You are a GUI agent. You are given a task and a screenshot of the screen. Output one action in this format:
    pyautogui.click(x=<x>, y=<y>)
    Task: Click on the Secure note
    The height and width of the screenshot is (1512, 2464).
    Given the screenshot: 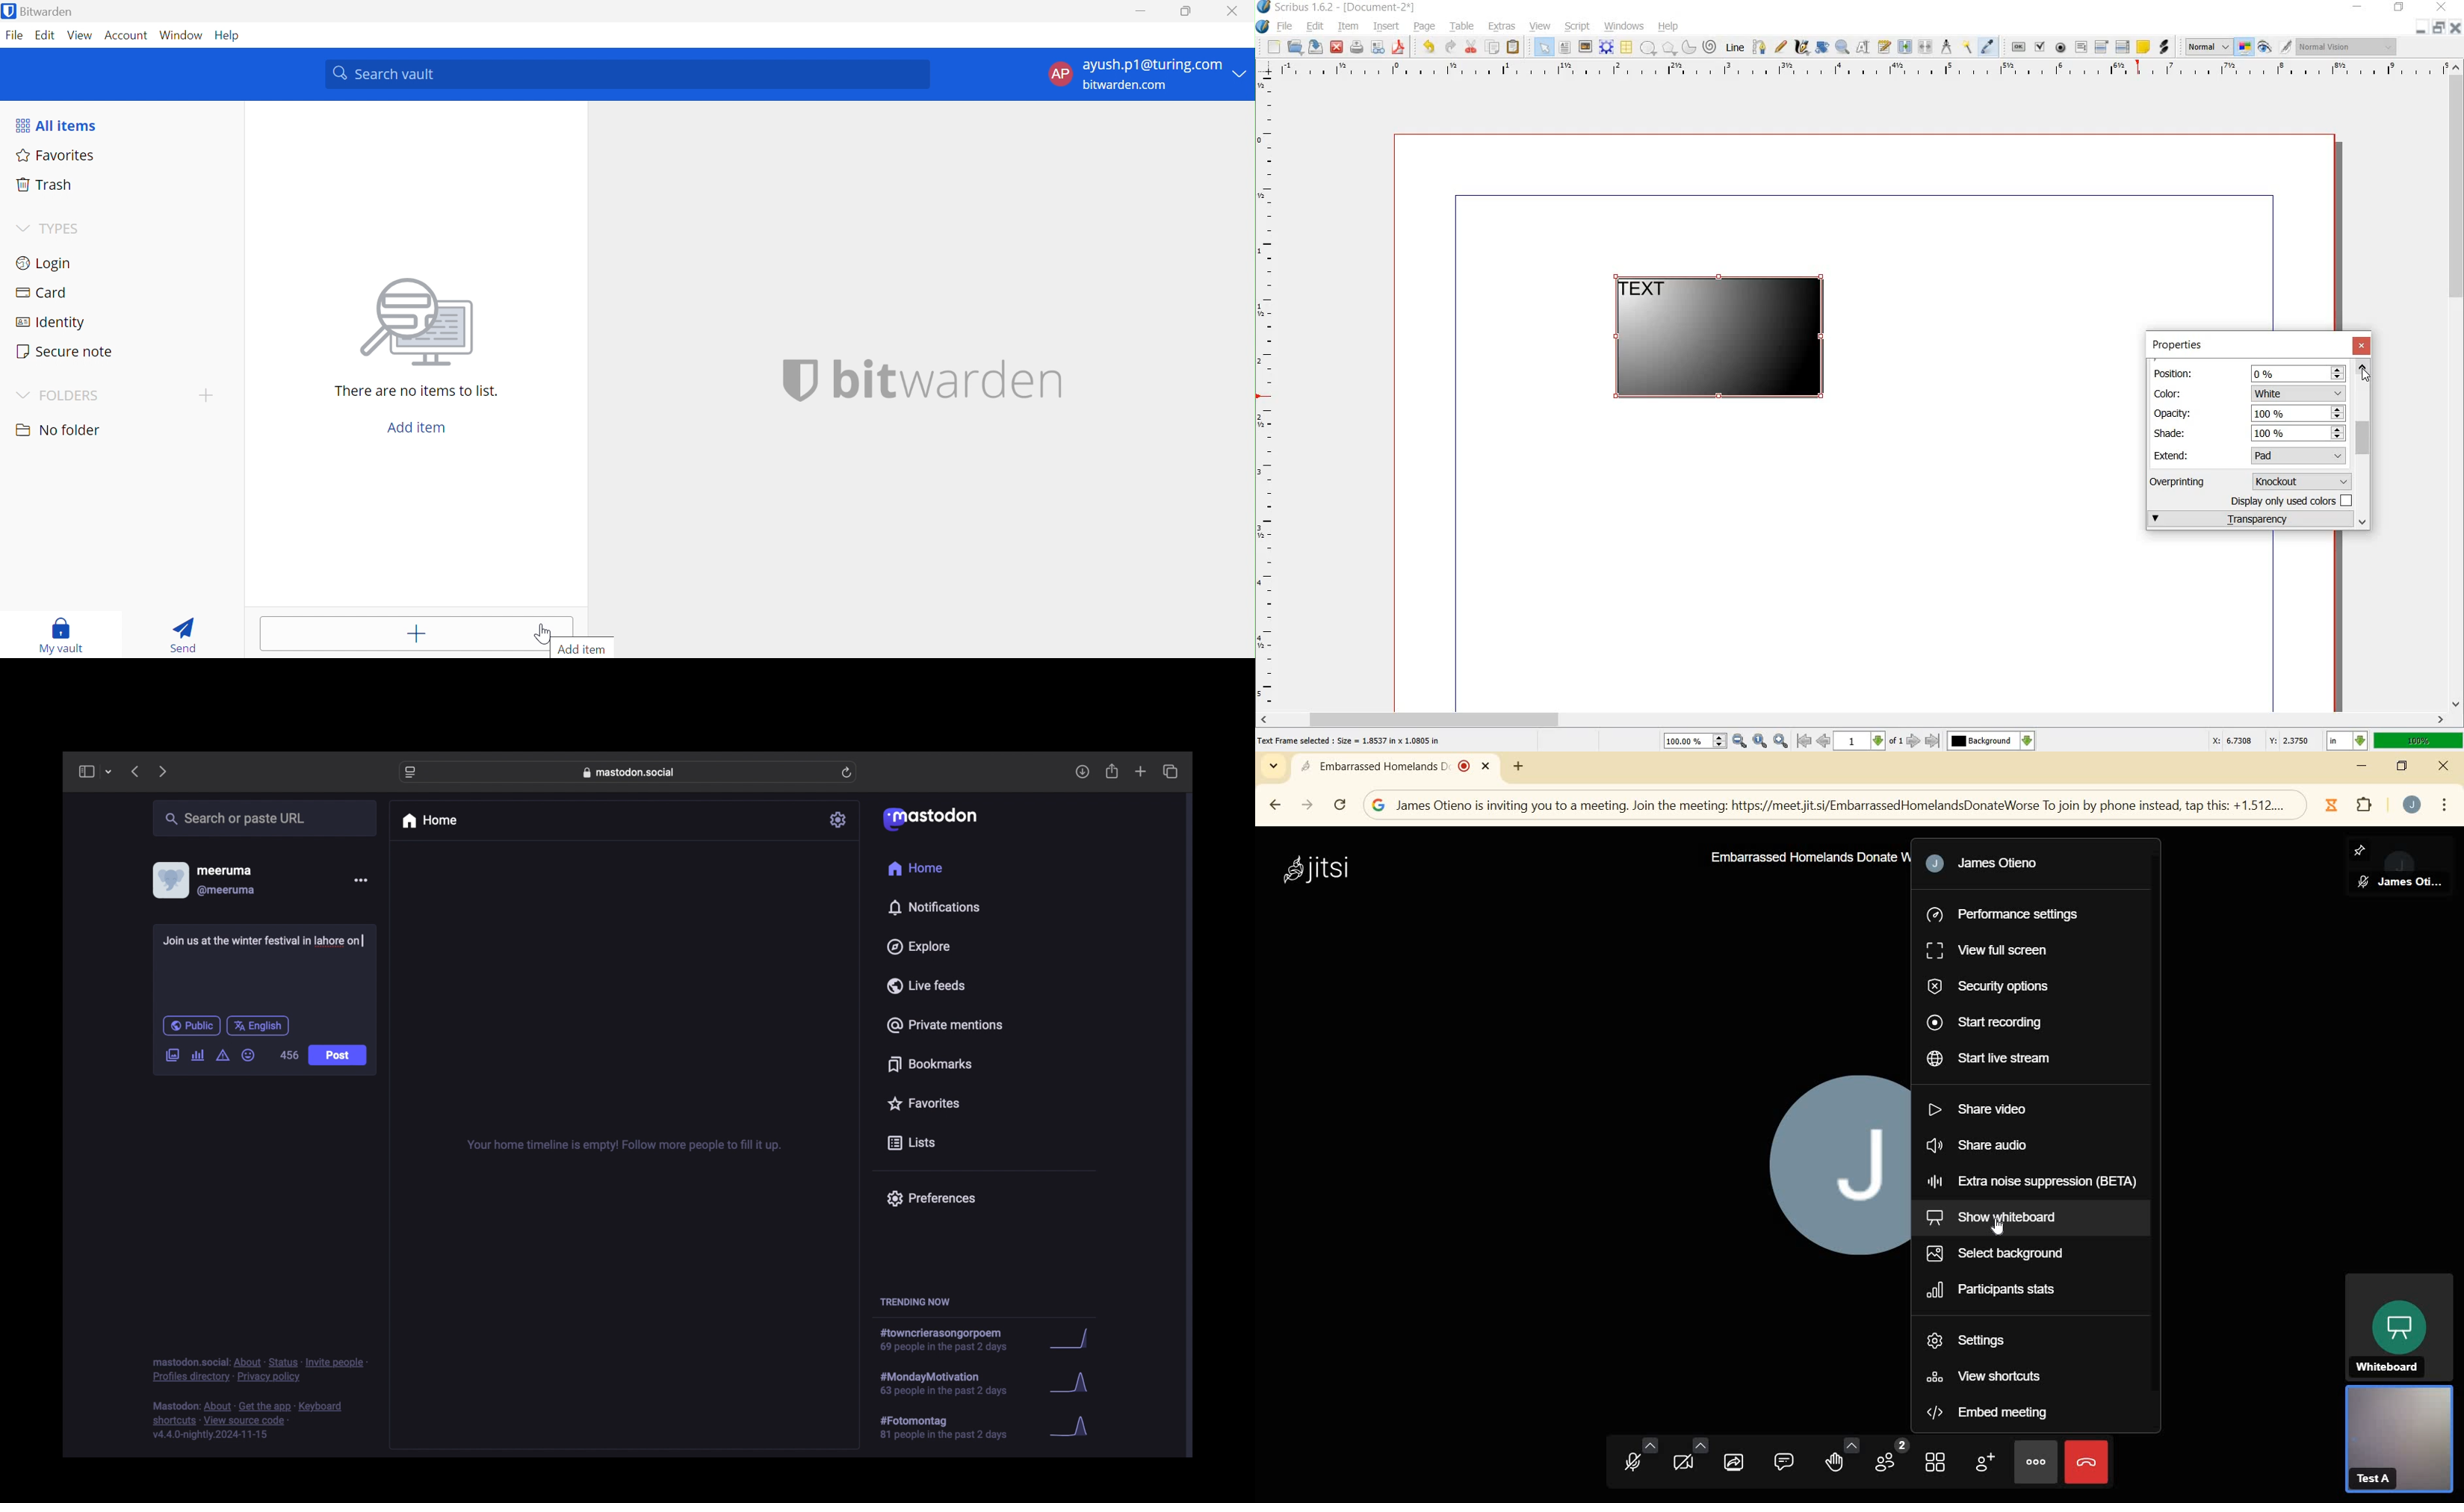 What is the action you would take?
    pyautogui.click(x=66, y=350)
    